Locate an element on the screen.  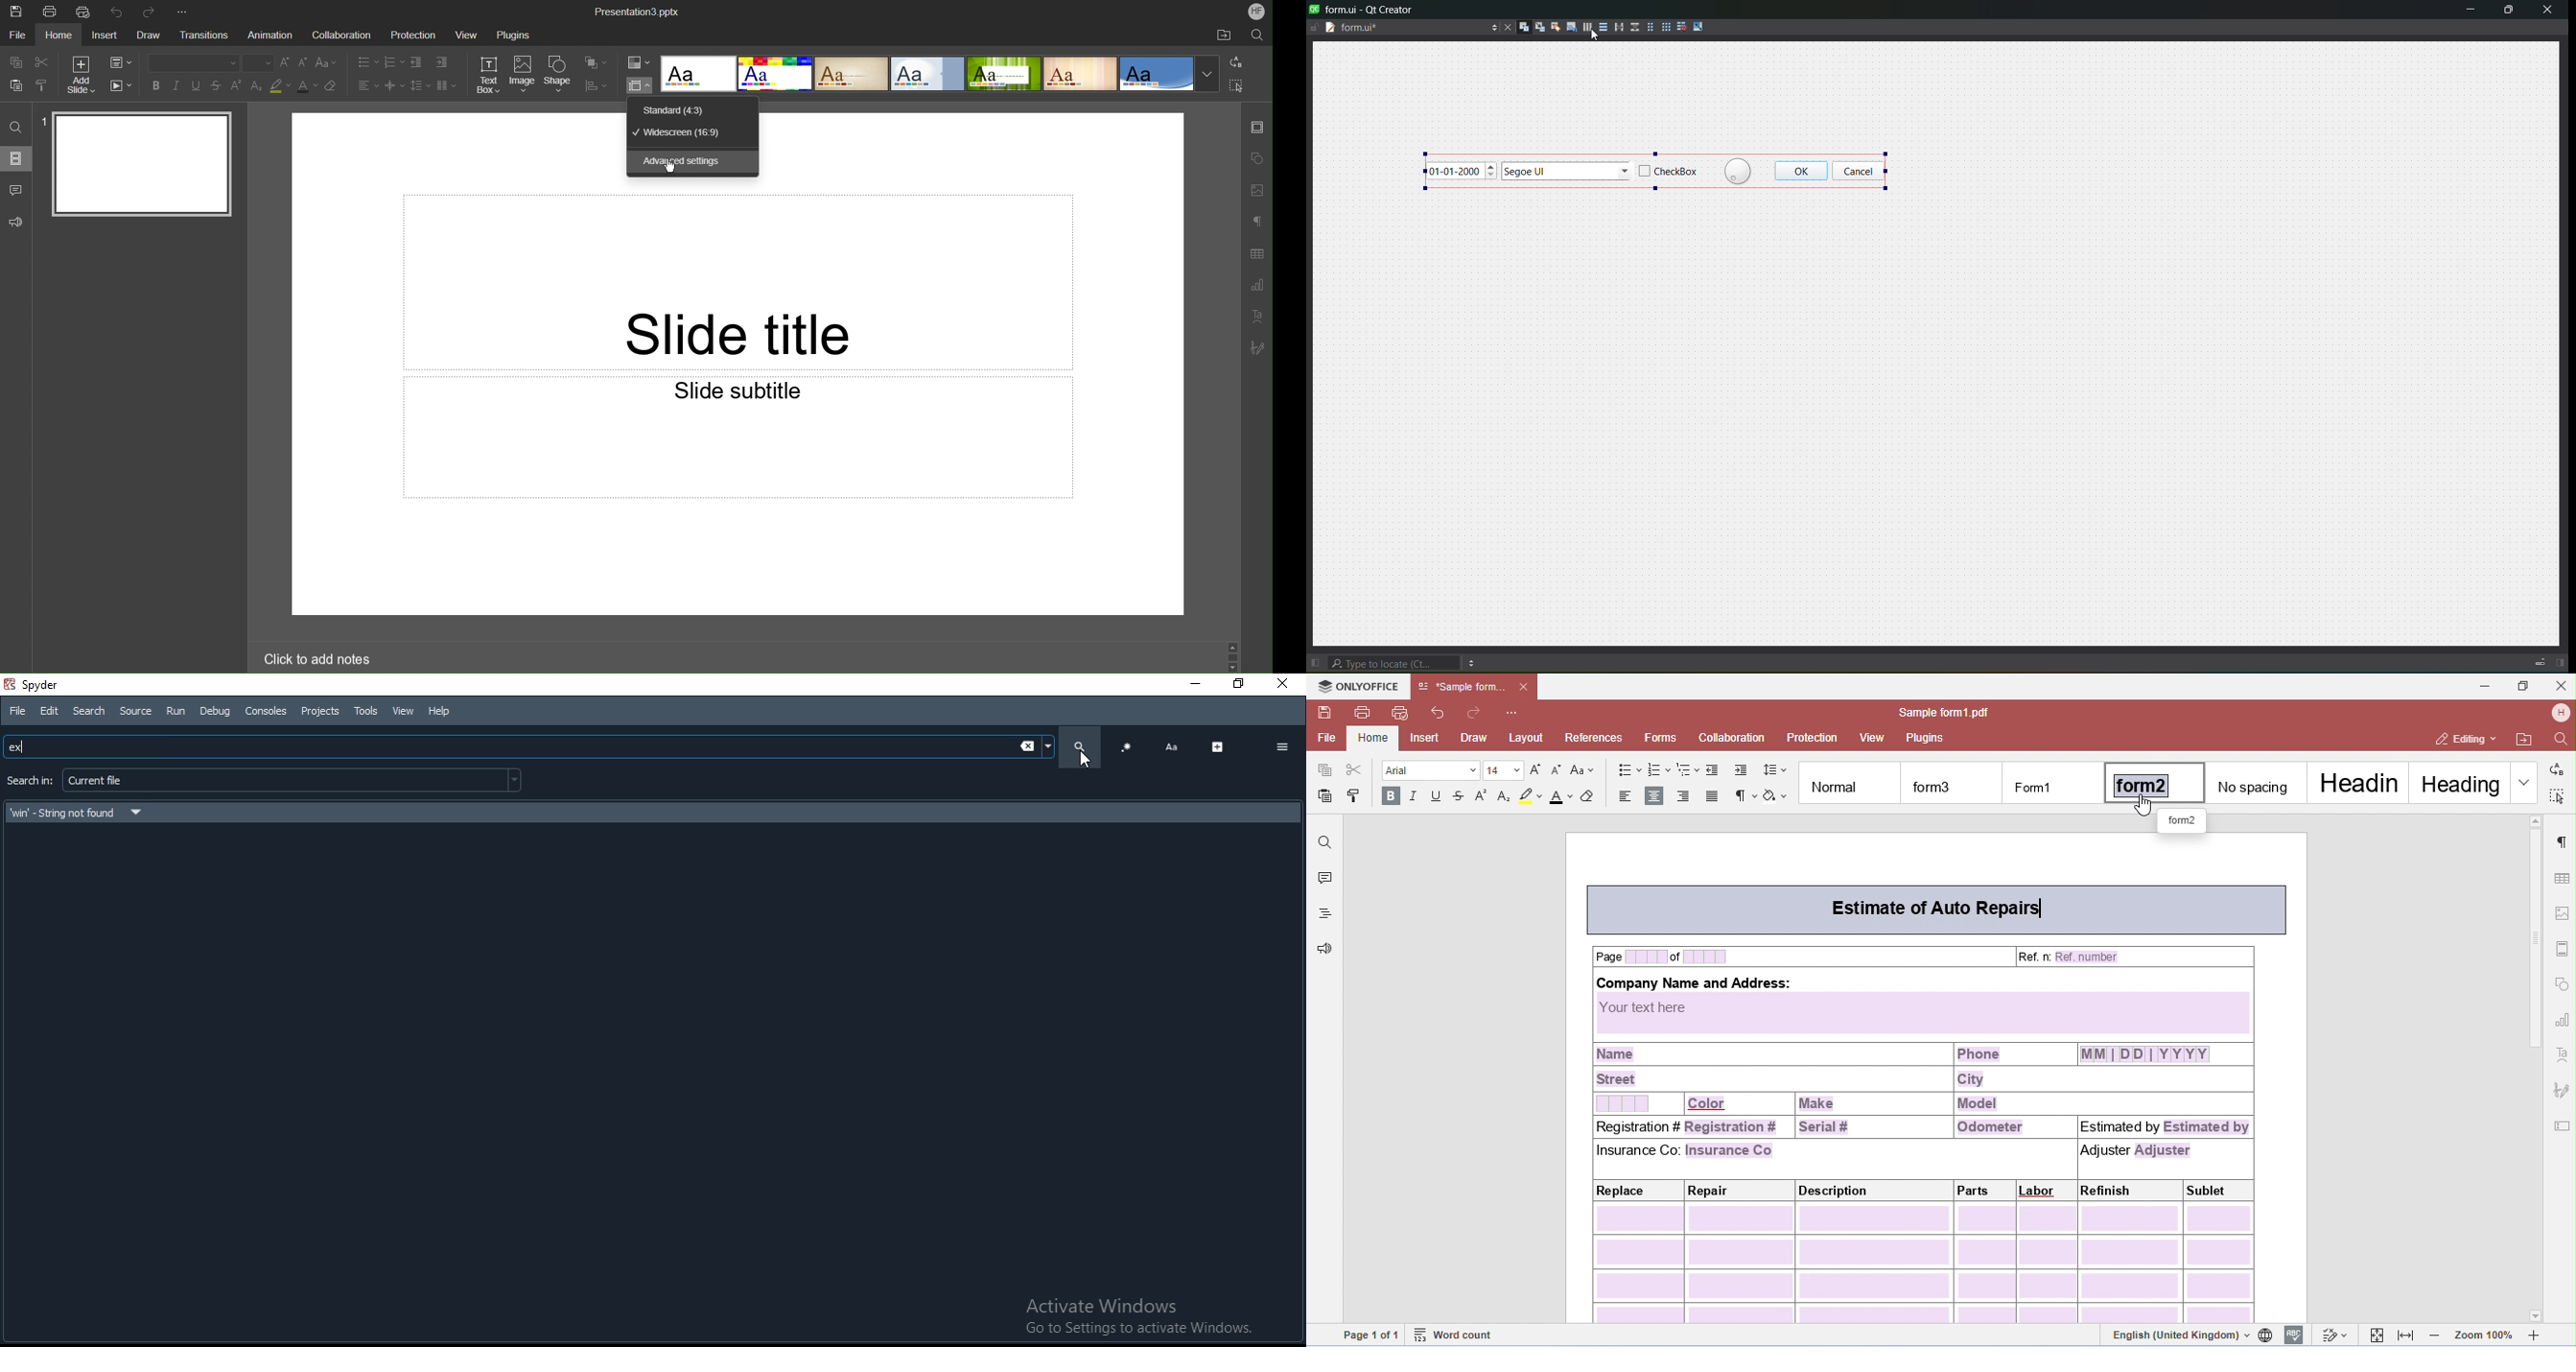
layout in a grid is located at coordinates (1665, 27).